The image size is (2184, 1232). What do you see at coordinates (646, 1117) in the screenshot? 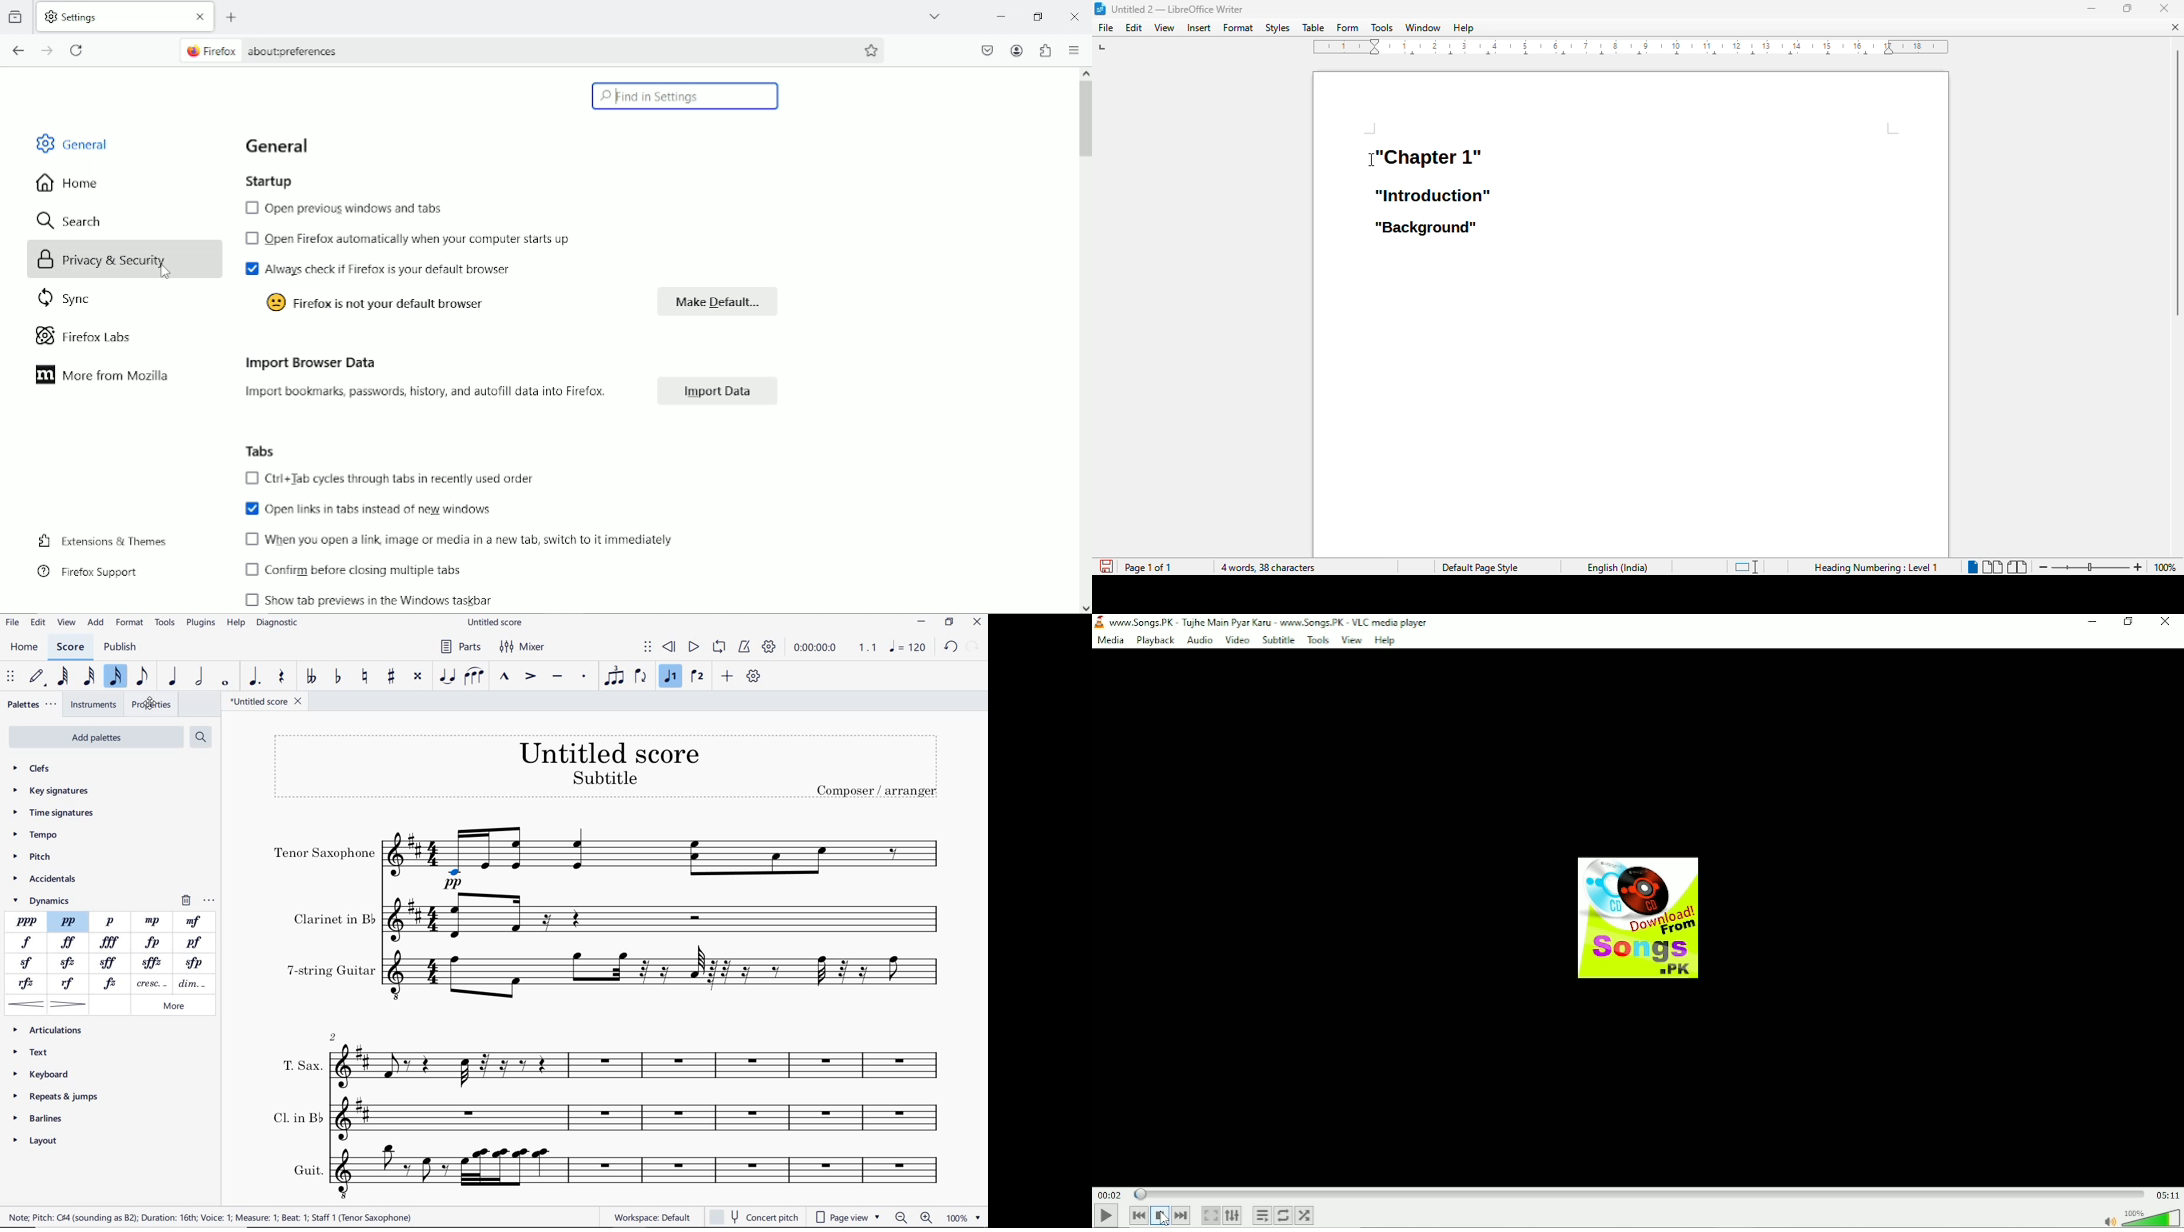
I see `cl. in B` at bounding box center [646, 1117].